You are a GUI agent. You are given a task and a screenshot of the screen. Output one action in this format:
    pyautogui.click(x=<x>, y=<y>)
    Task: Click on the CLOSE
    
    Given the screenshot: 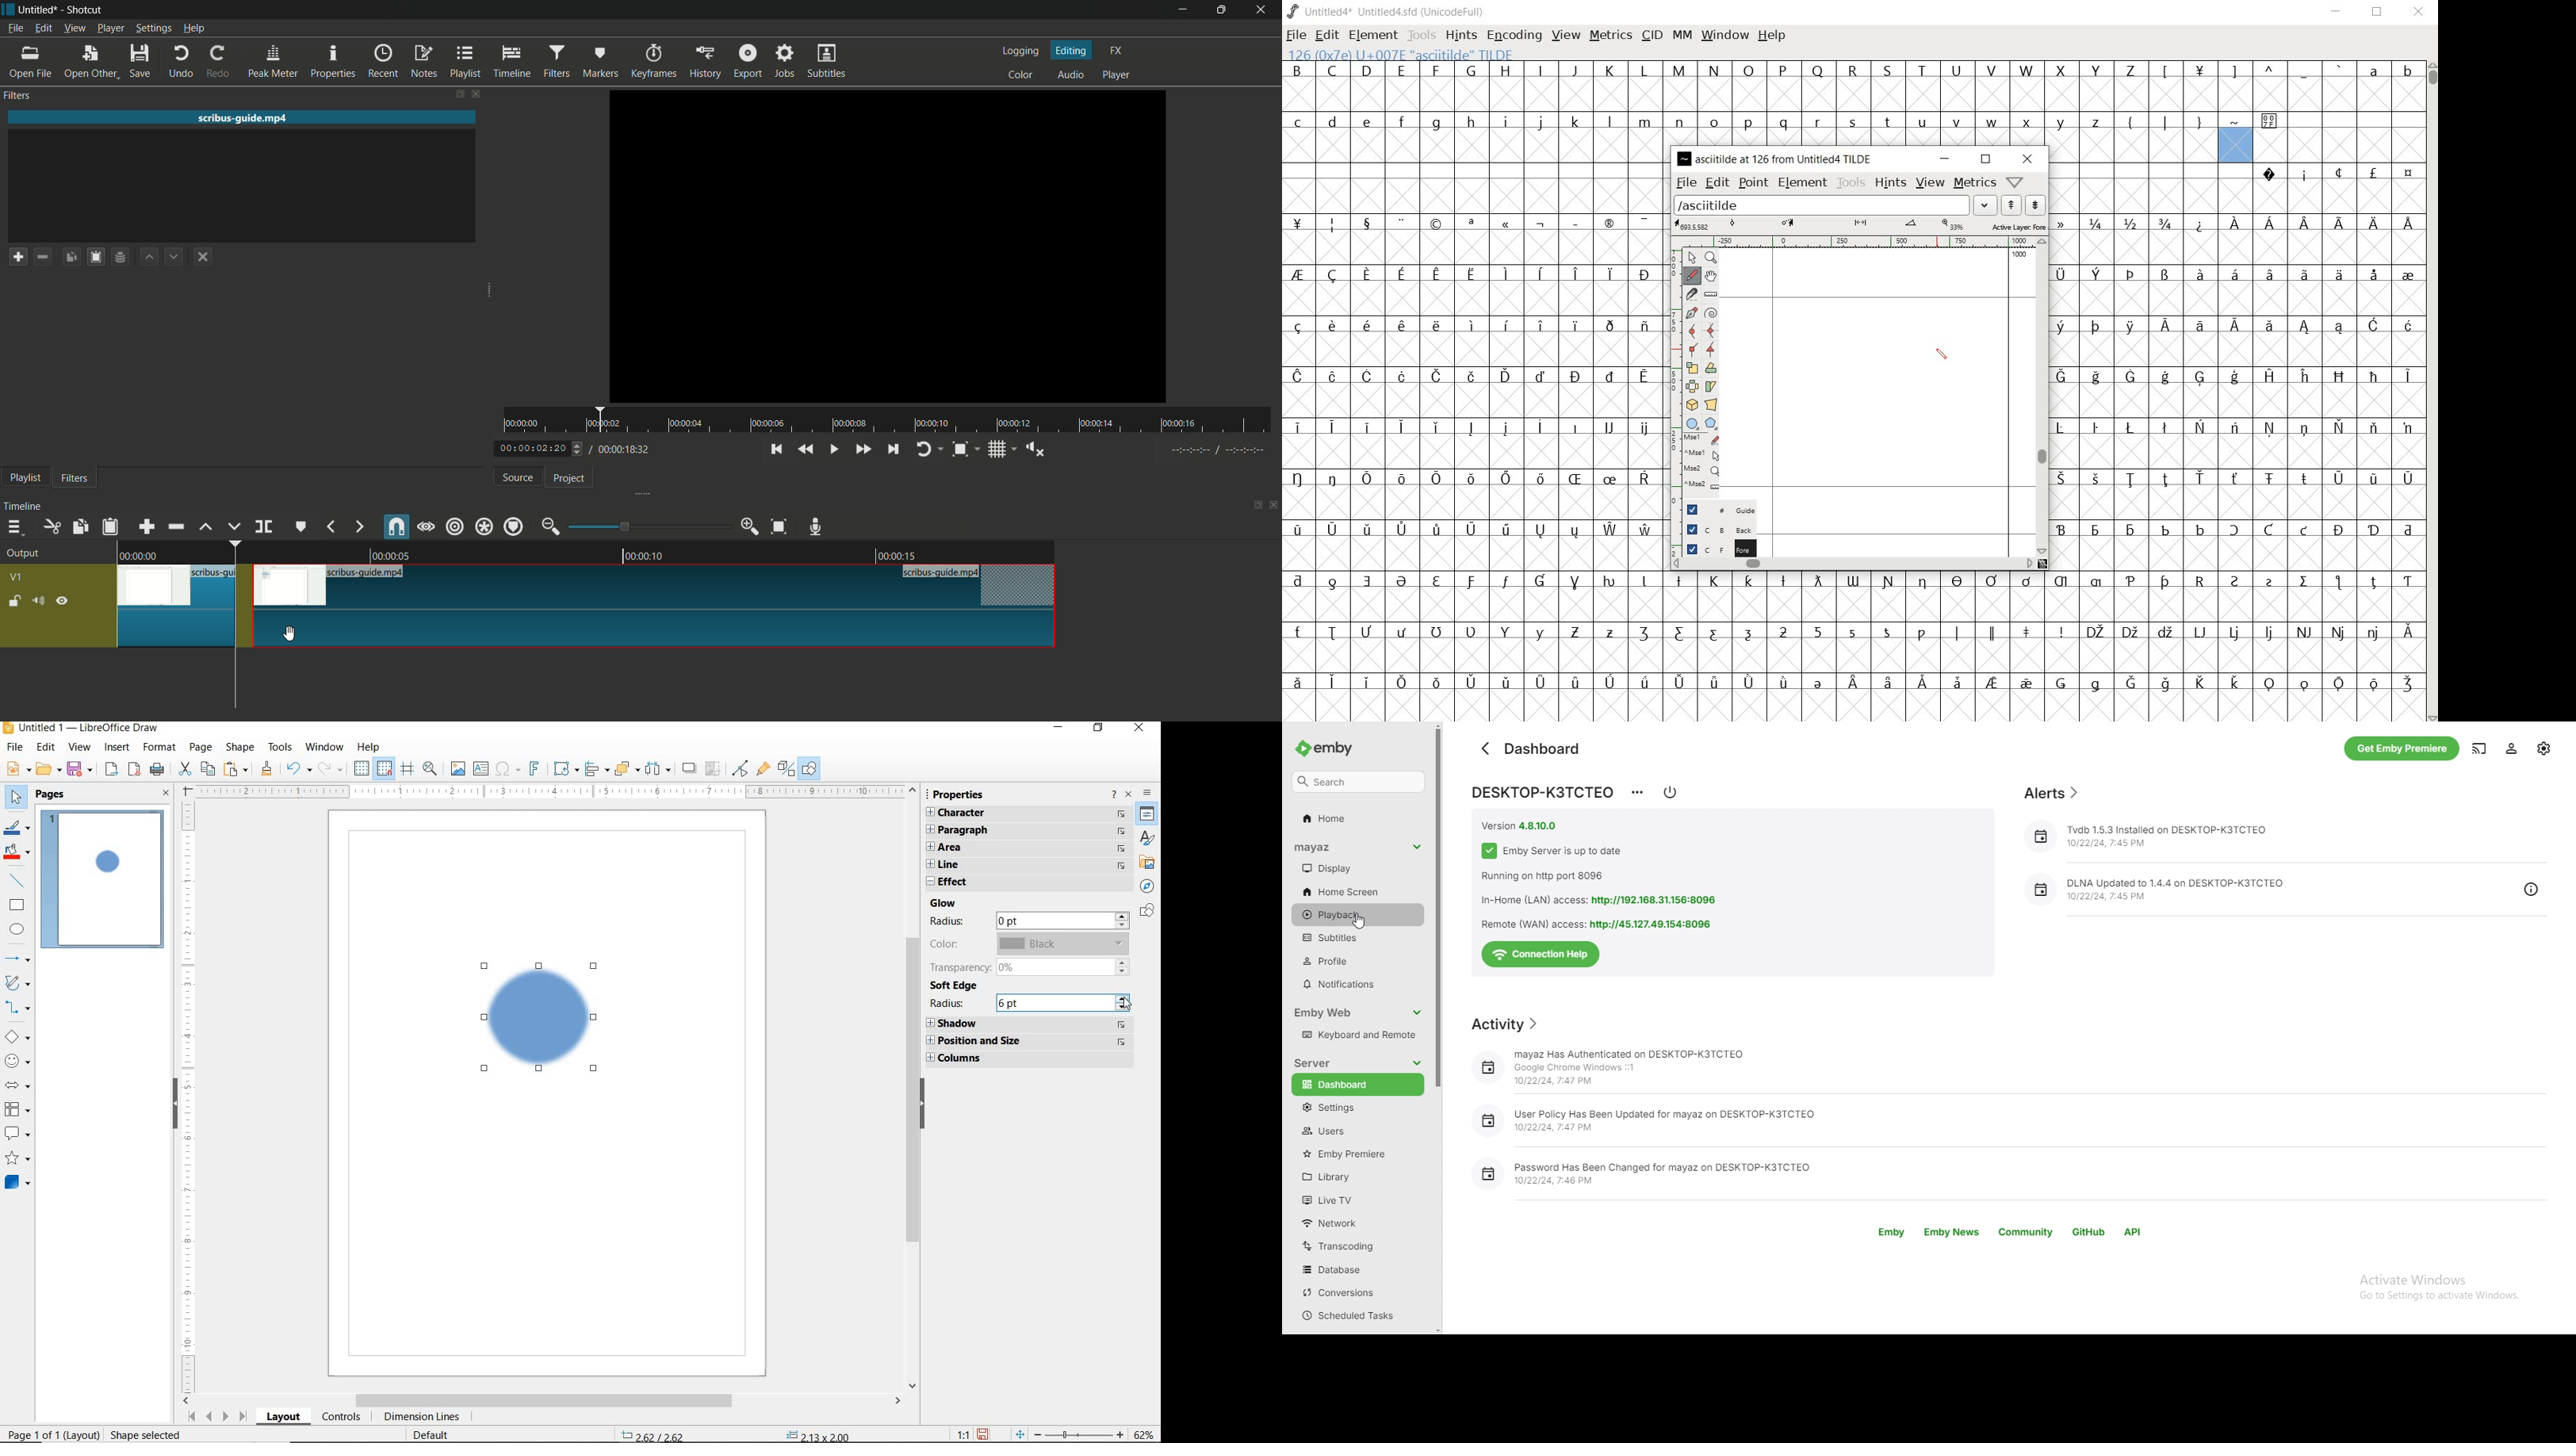 What is the action you would take?
    pyautogui.click(x=1129, y=796)
    